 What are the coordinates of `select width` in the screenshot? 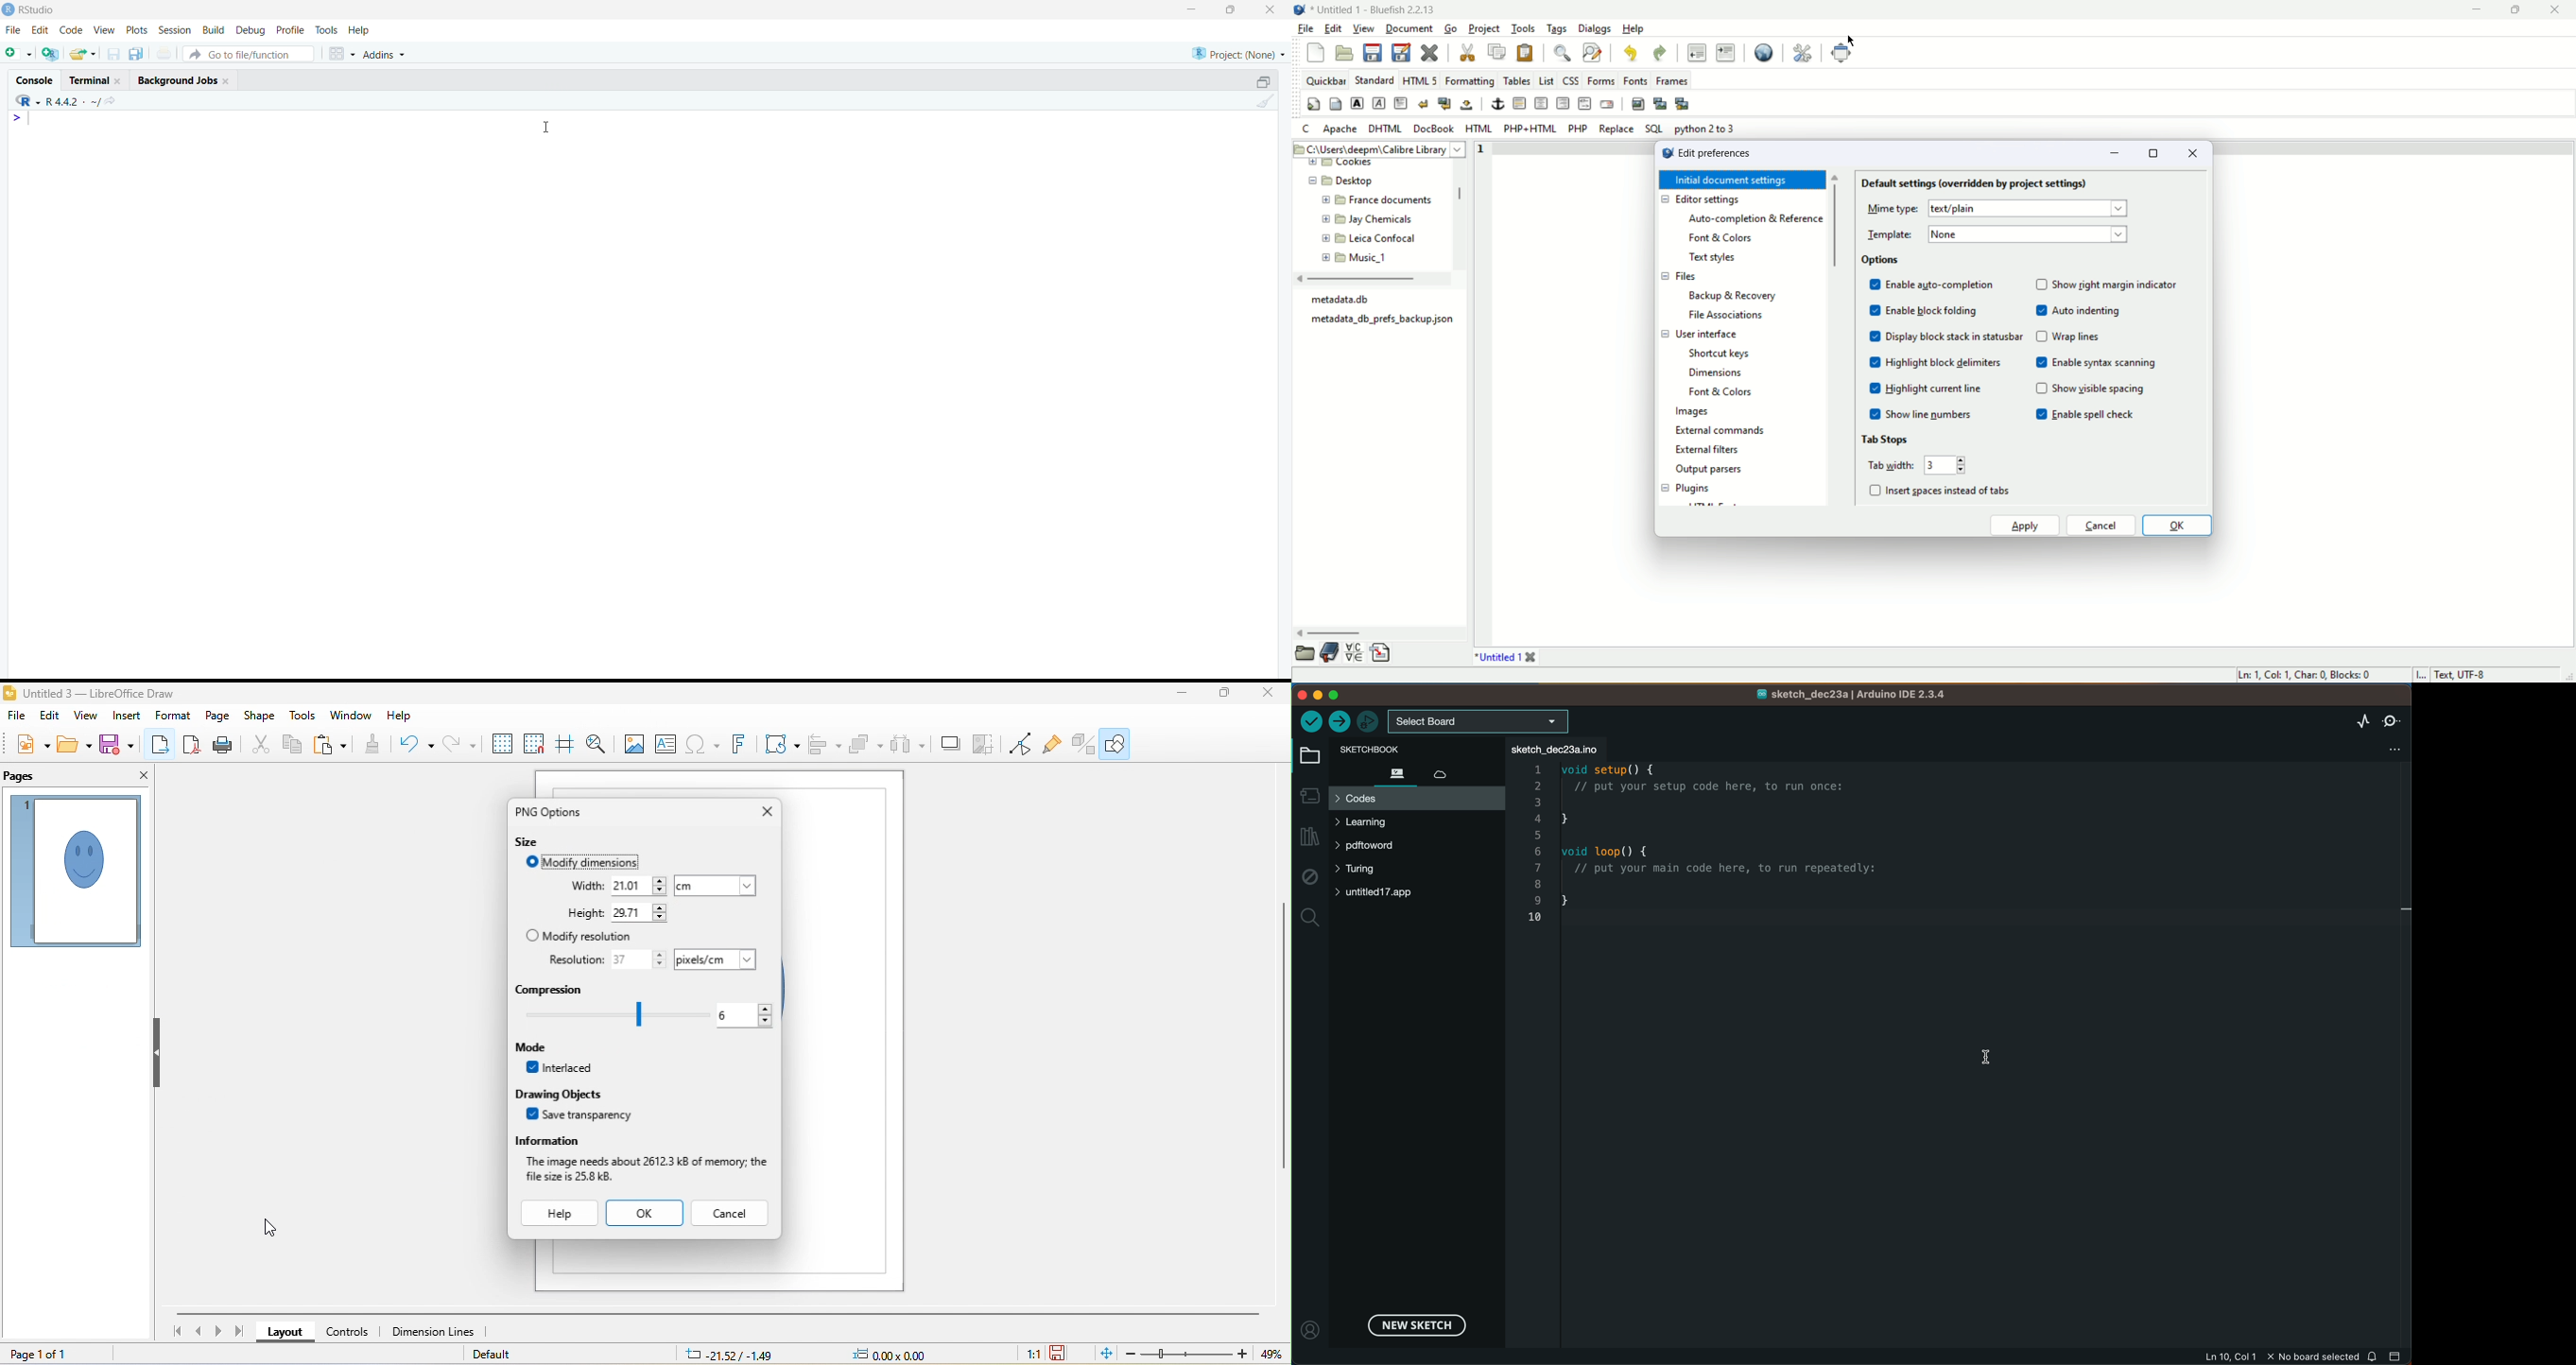 It's located at (638, 886).